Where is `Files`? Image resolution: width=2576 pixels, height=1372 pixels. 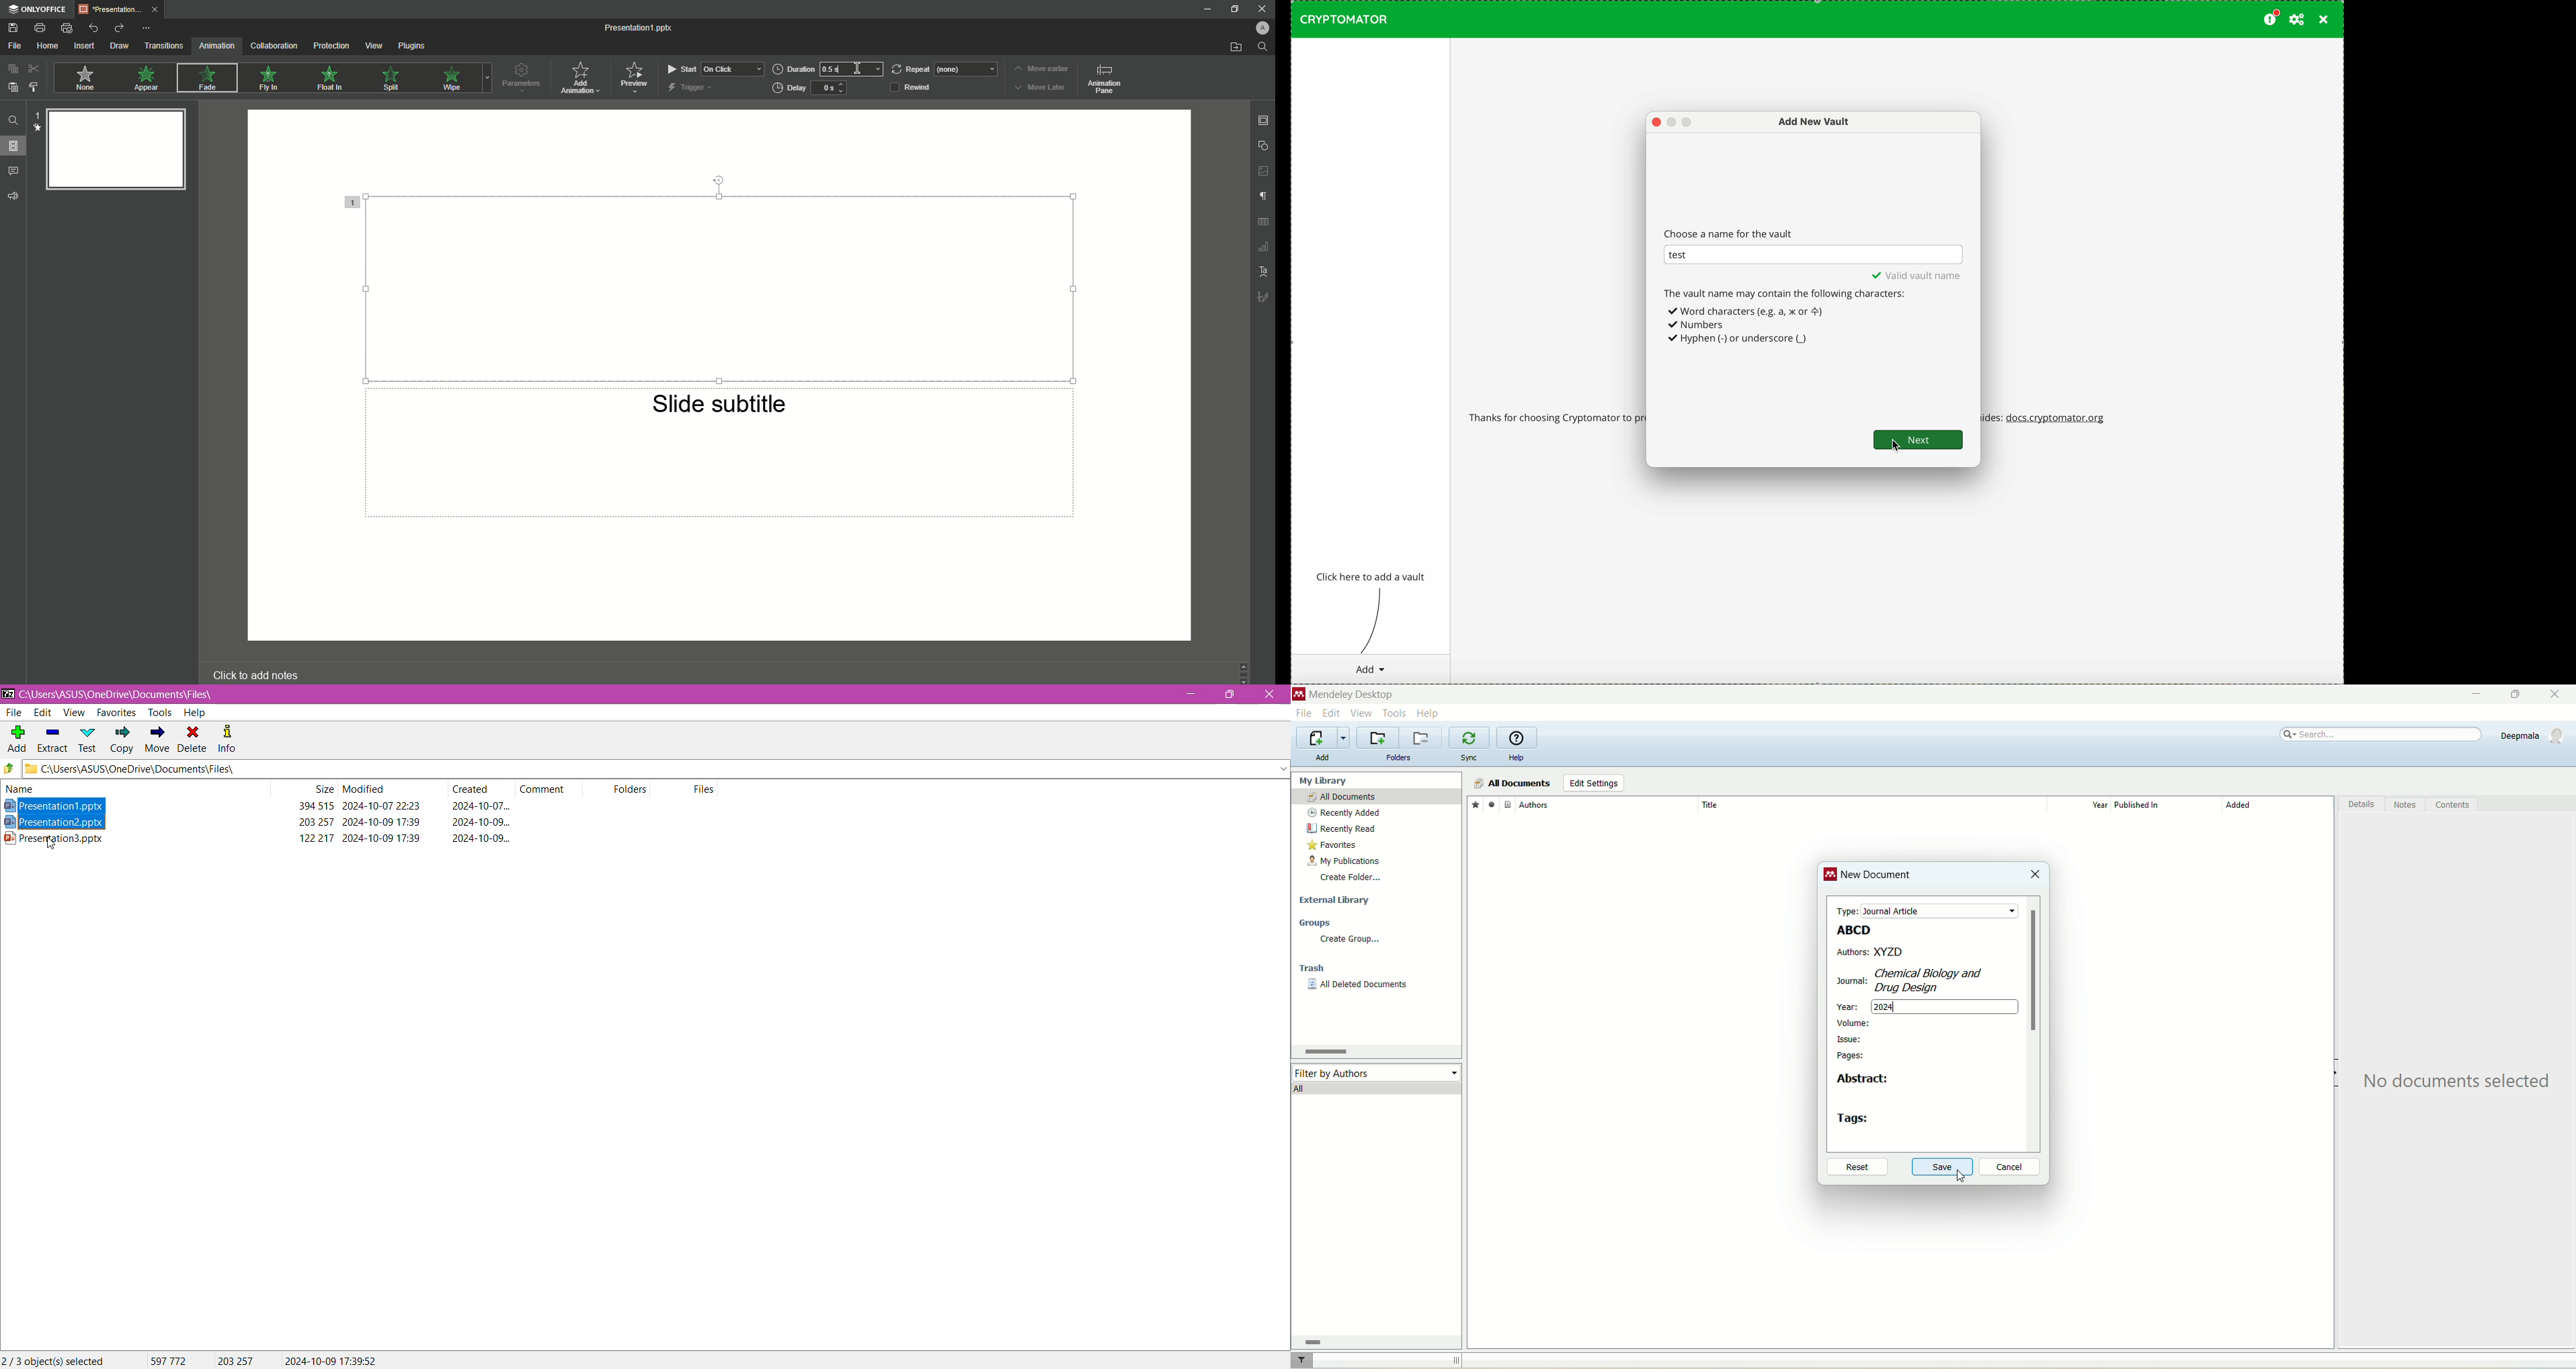
Files is located at coordinates (706, 789).